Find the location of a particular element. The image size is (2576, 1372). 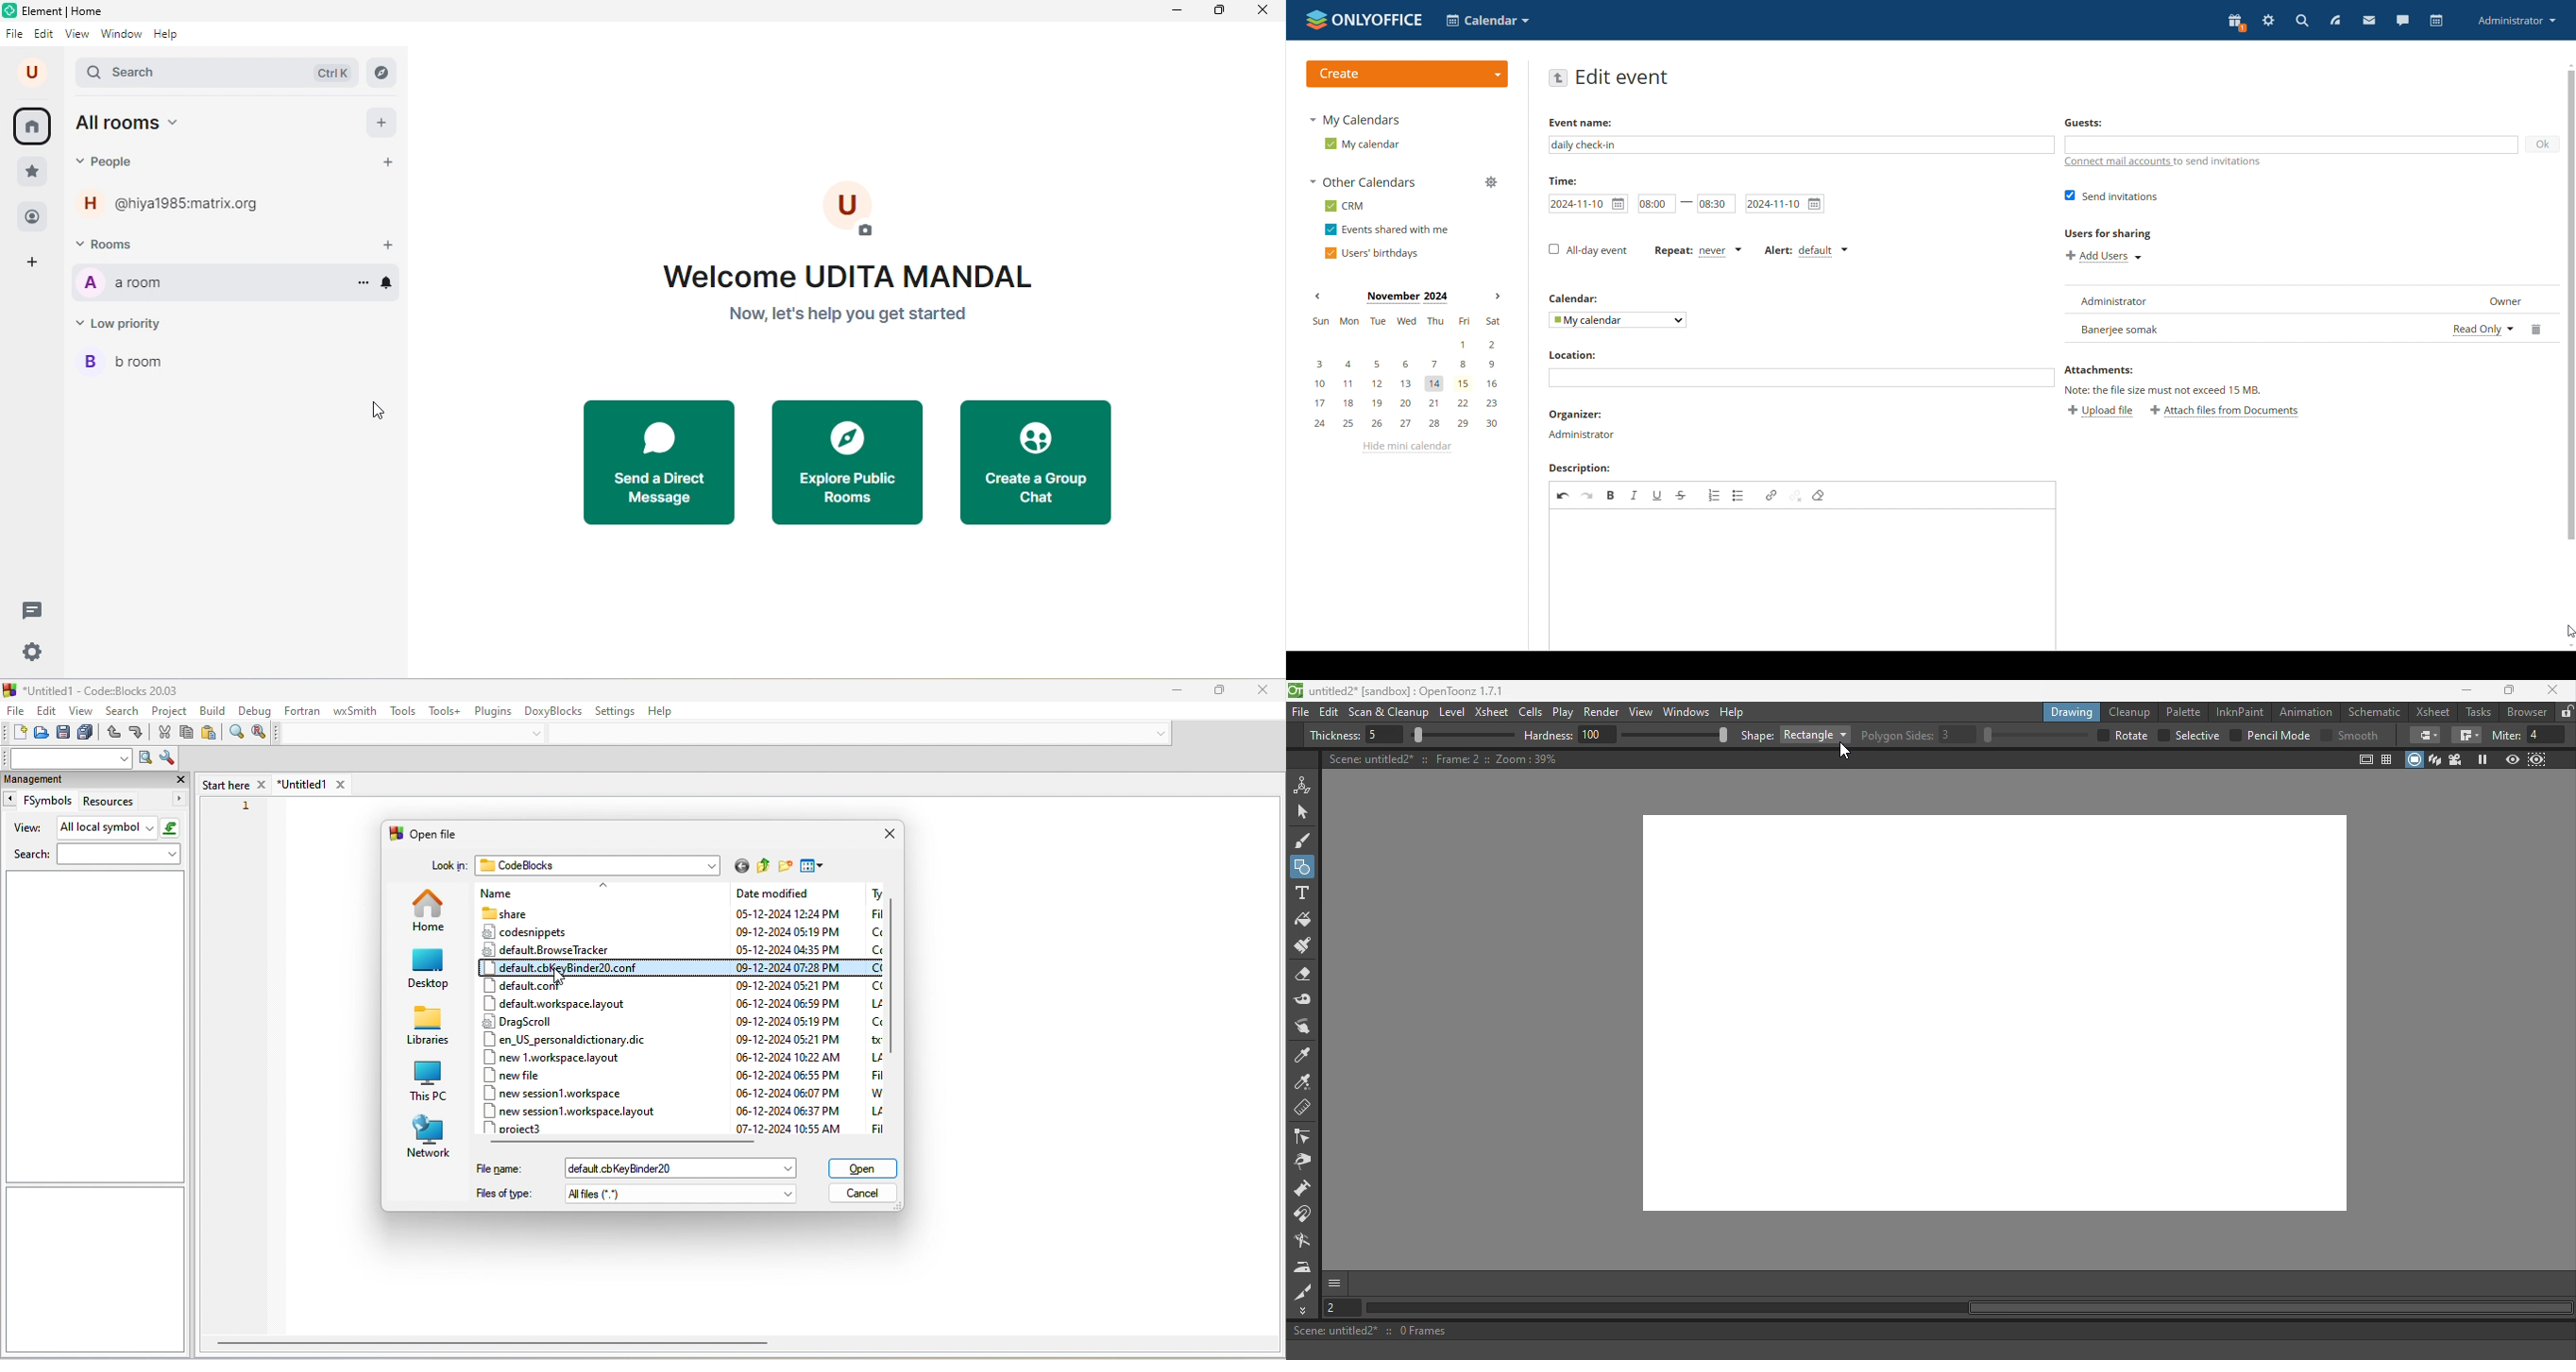

minimize is located at coordinates (1174, 11).